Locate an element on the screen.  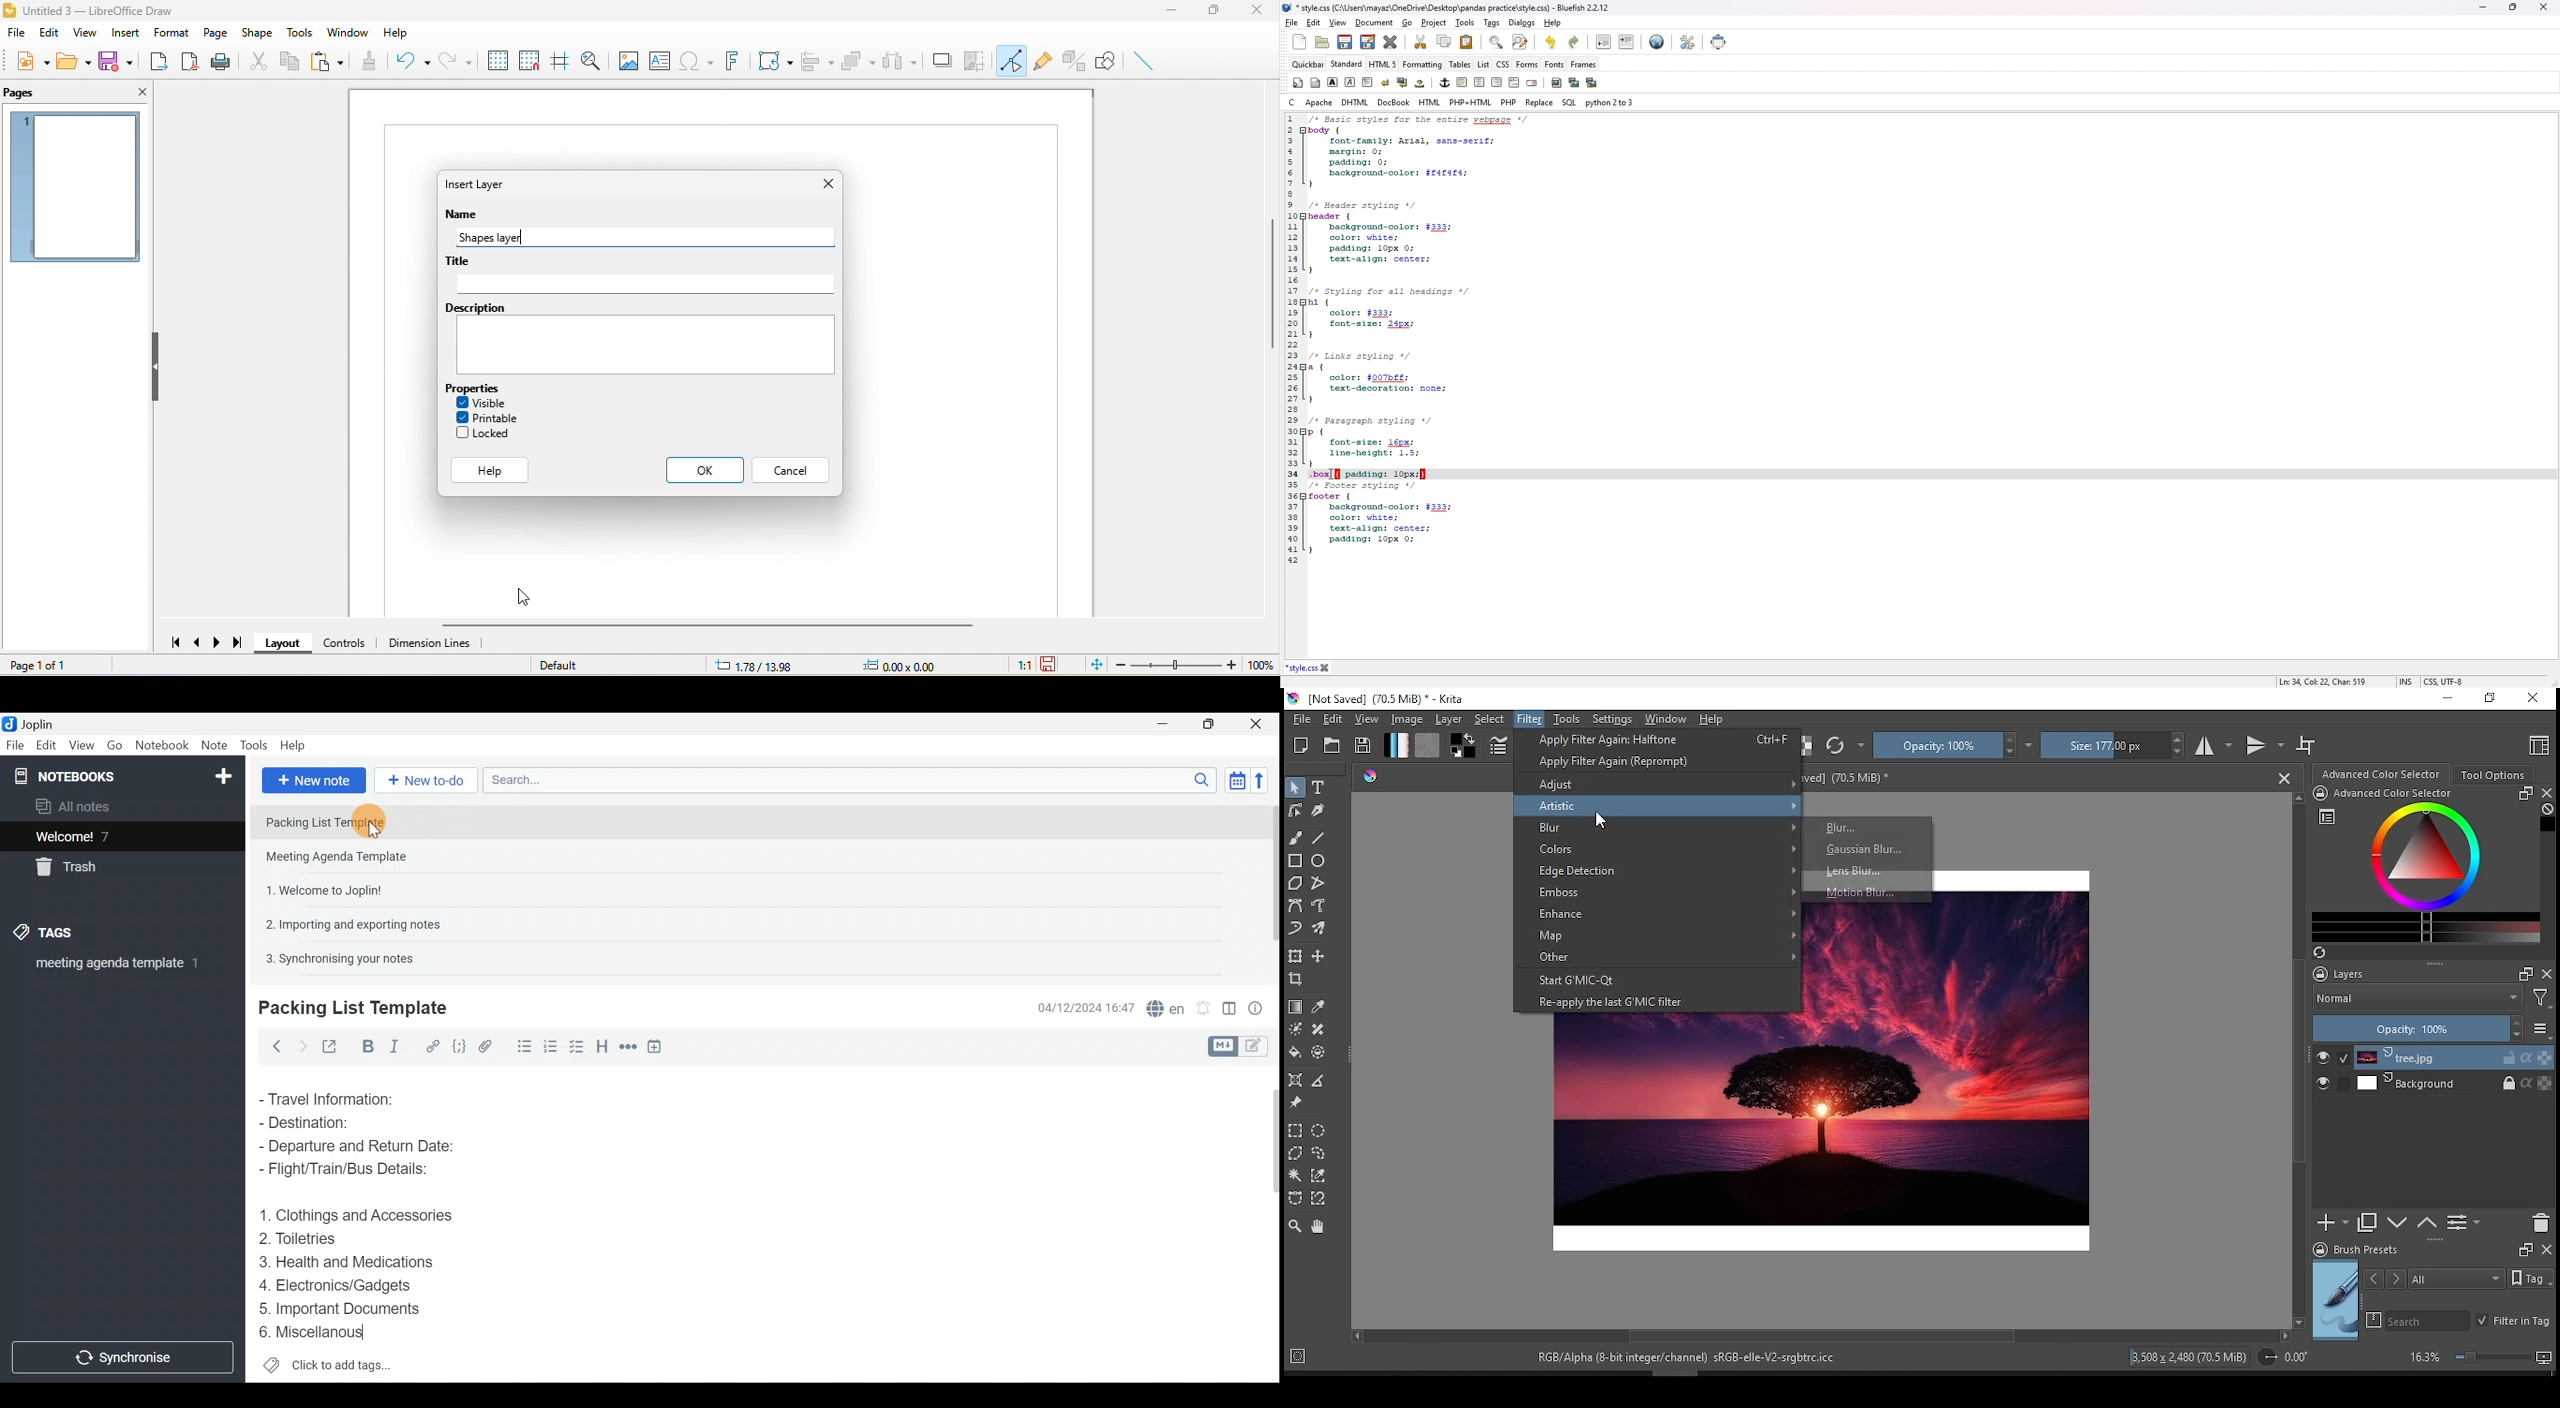
indent is located at coordinates (1627, 42).